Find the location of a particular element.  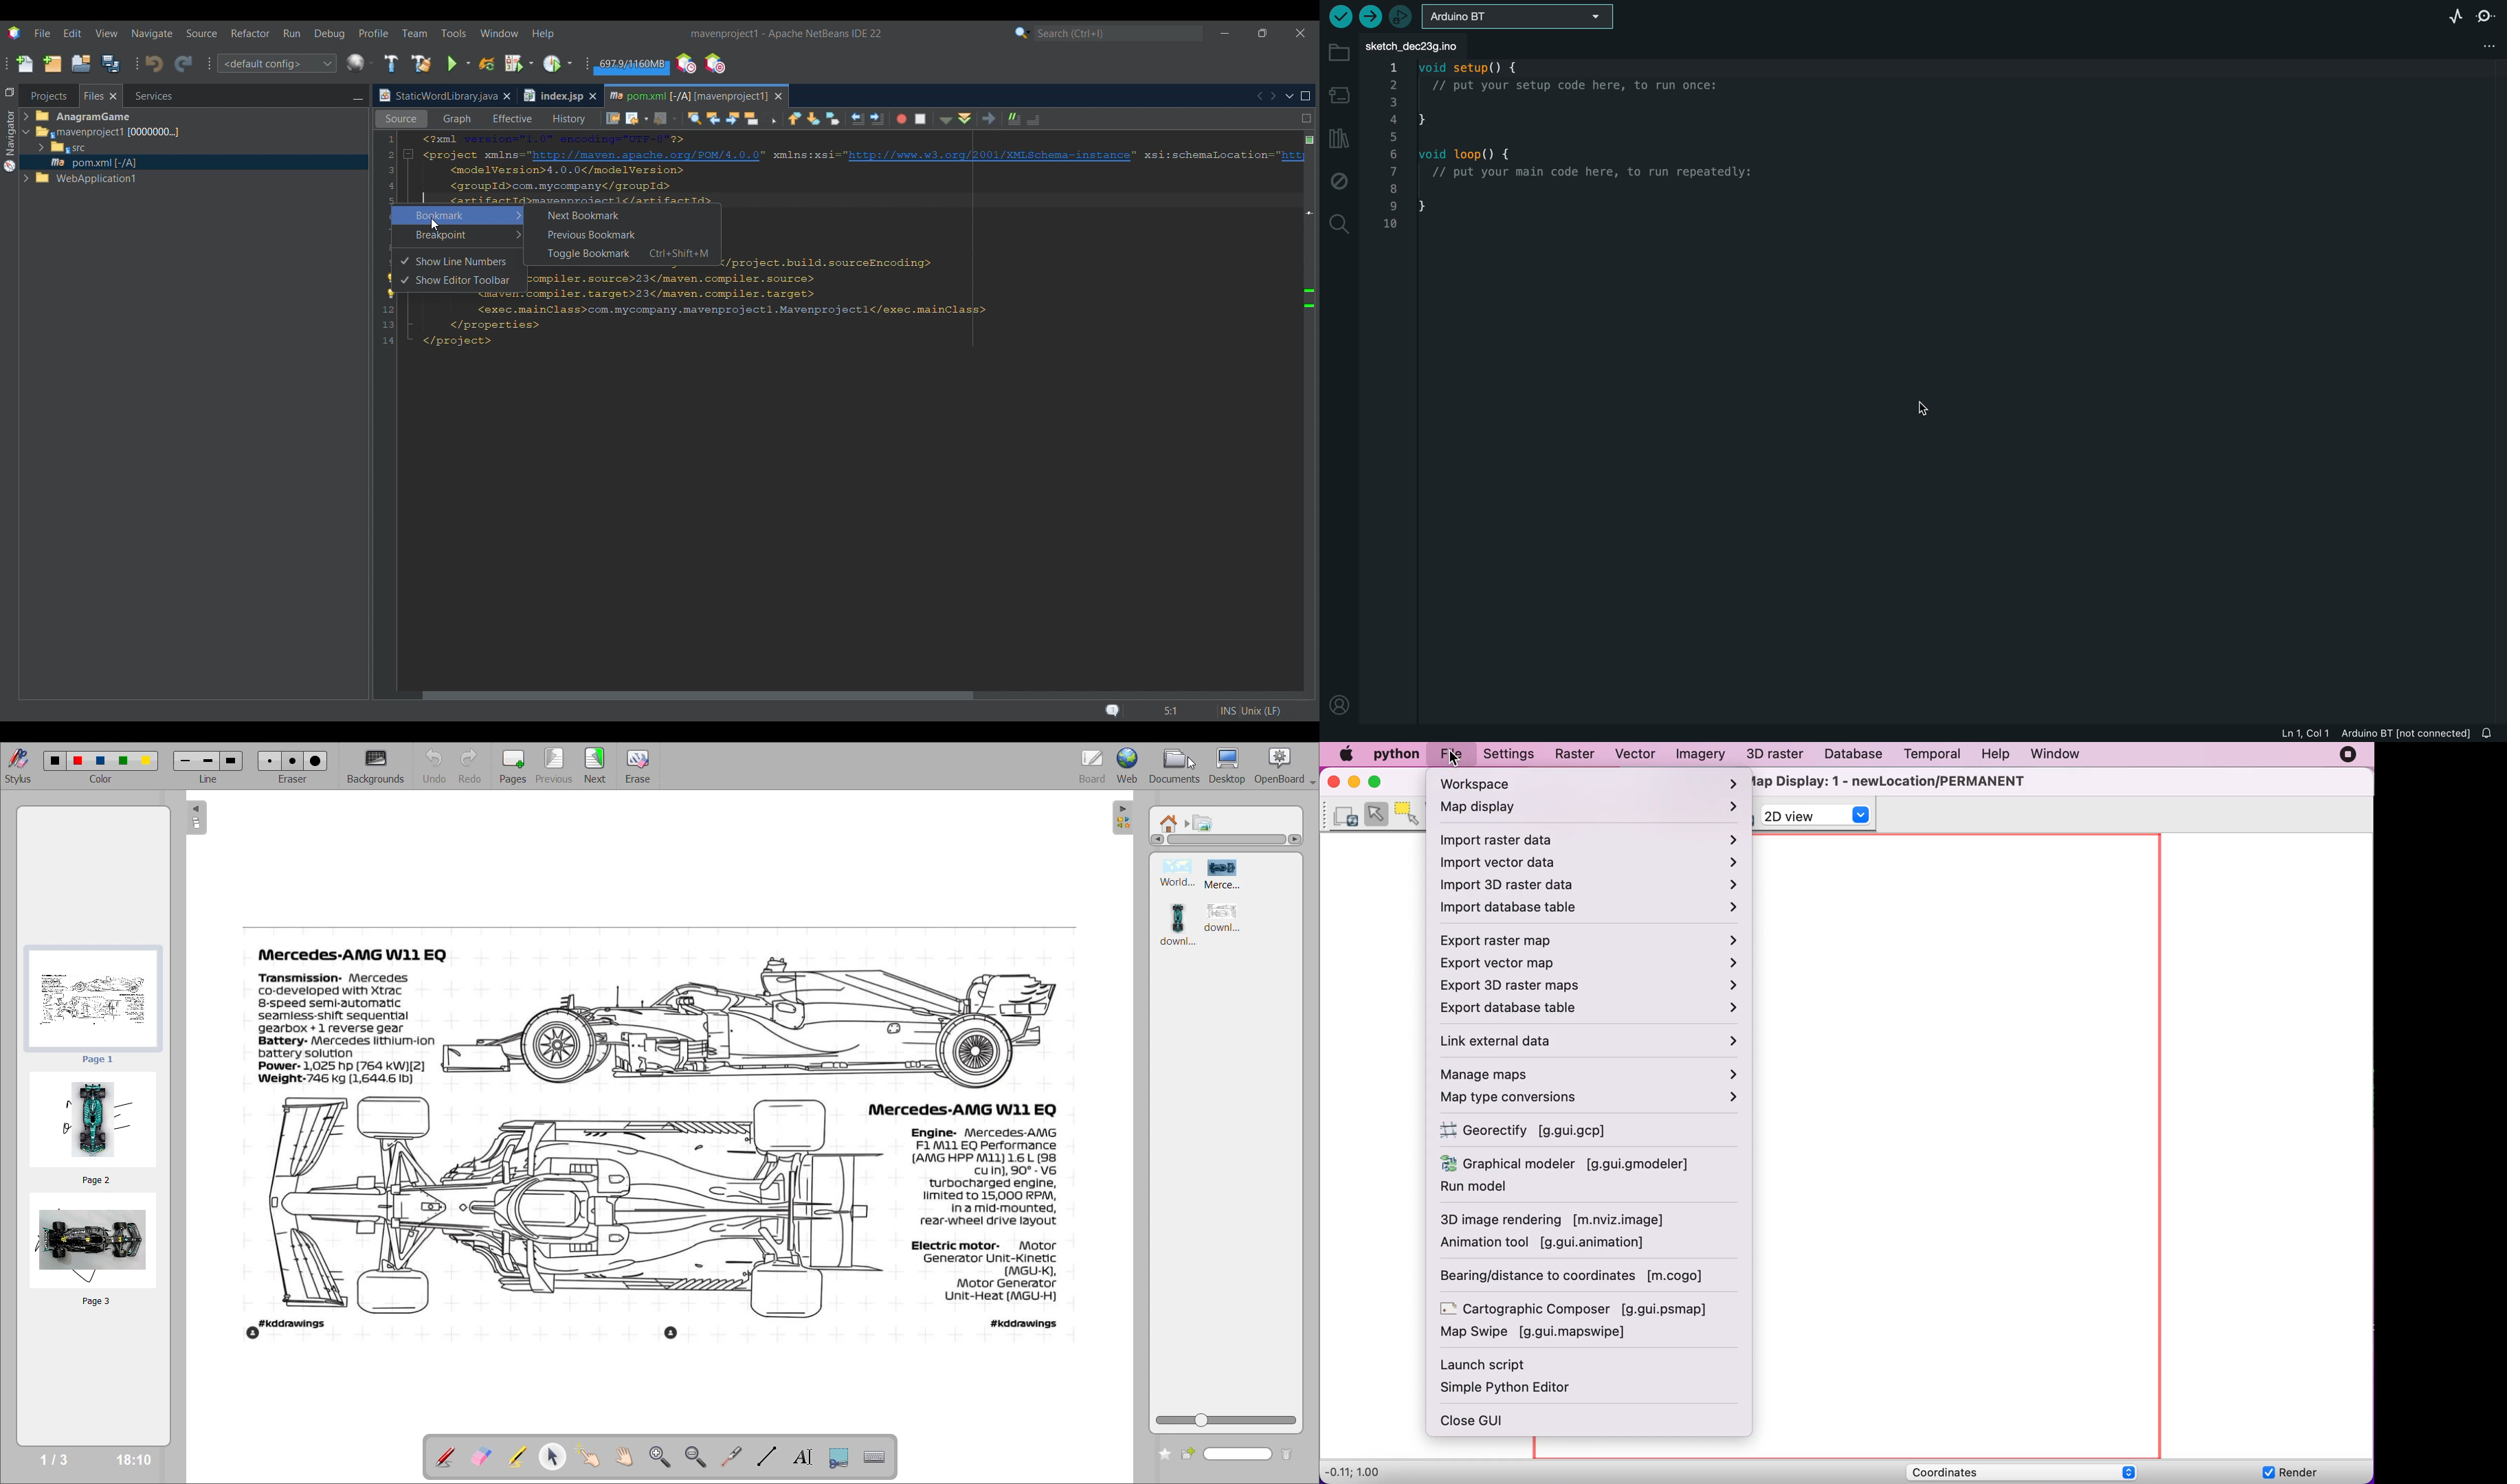

Expand is located at coordinates (28, 150).